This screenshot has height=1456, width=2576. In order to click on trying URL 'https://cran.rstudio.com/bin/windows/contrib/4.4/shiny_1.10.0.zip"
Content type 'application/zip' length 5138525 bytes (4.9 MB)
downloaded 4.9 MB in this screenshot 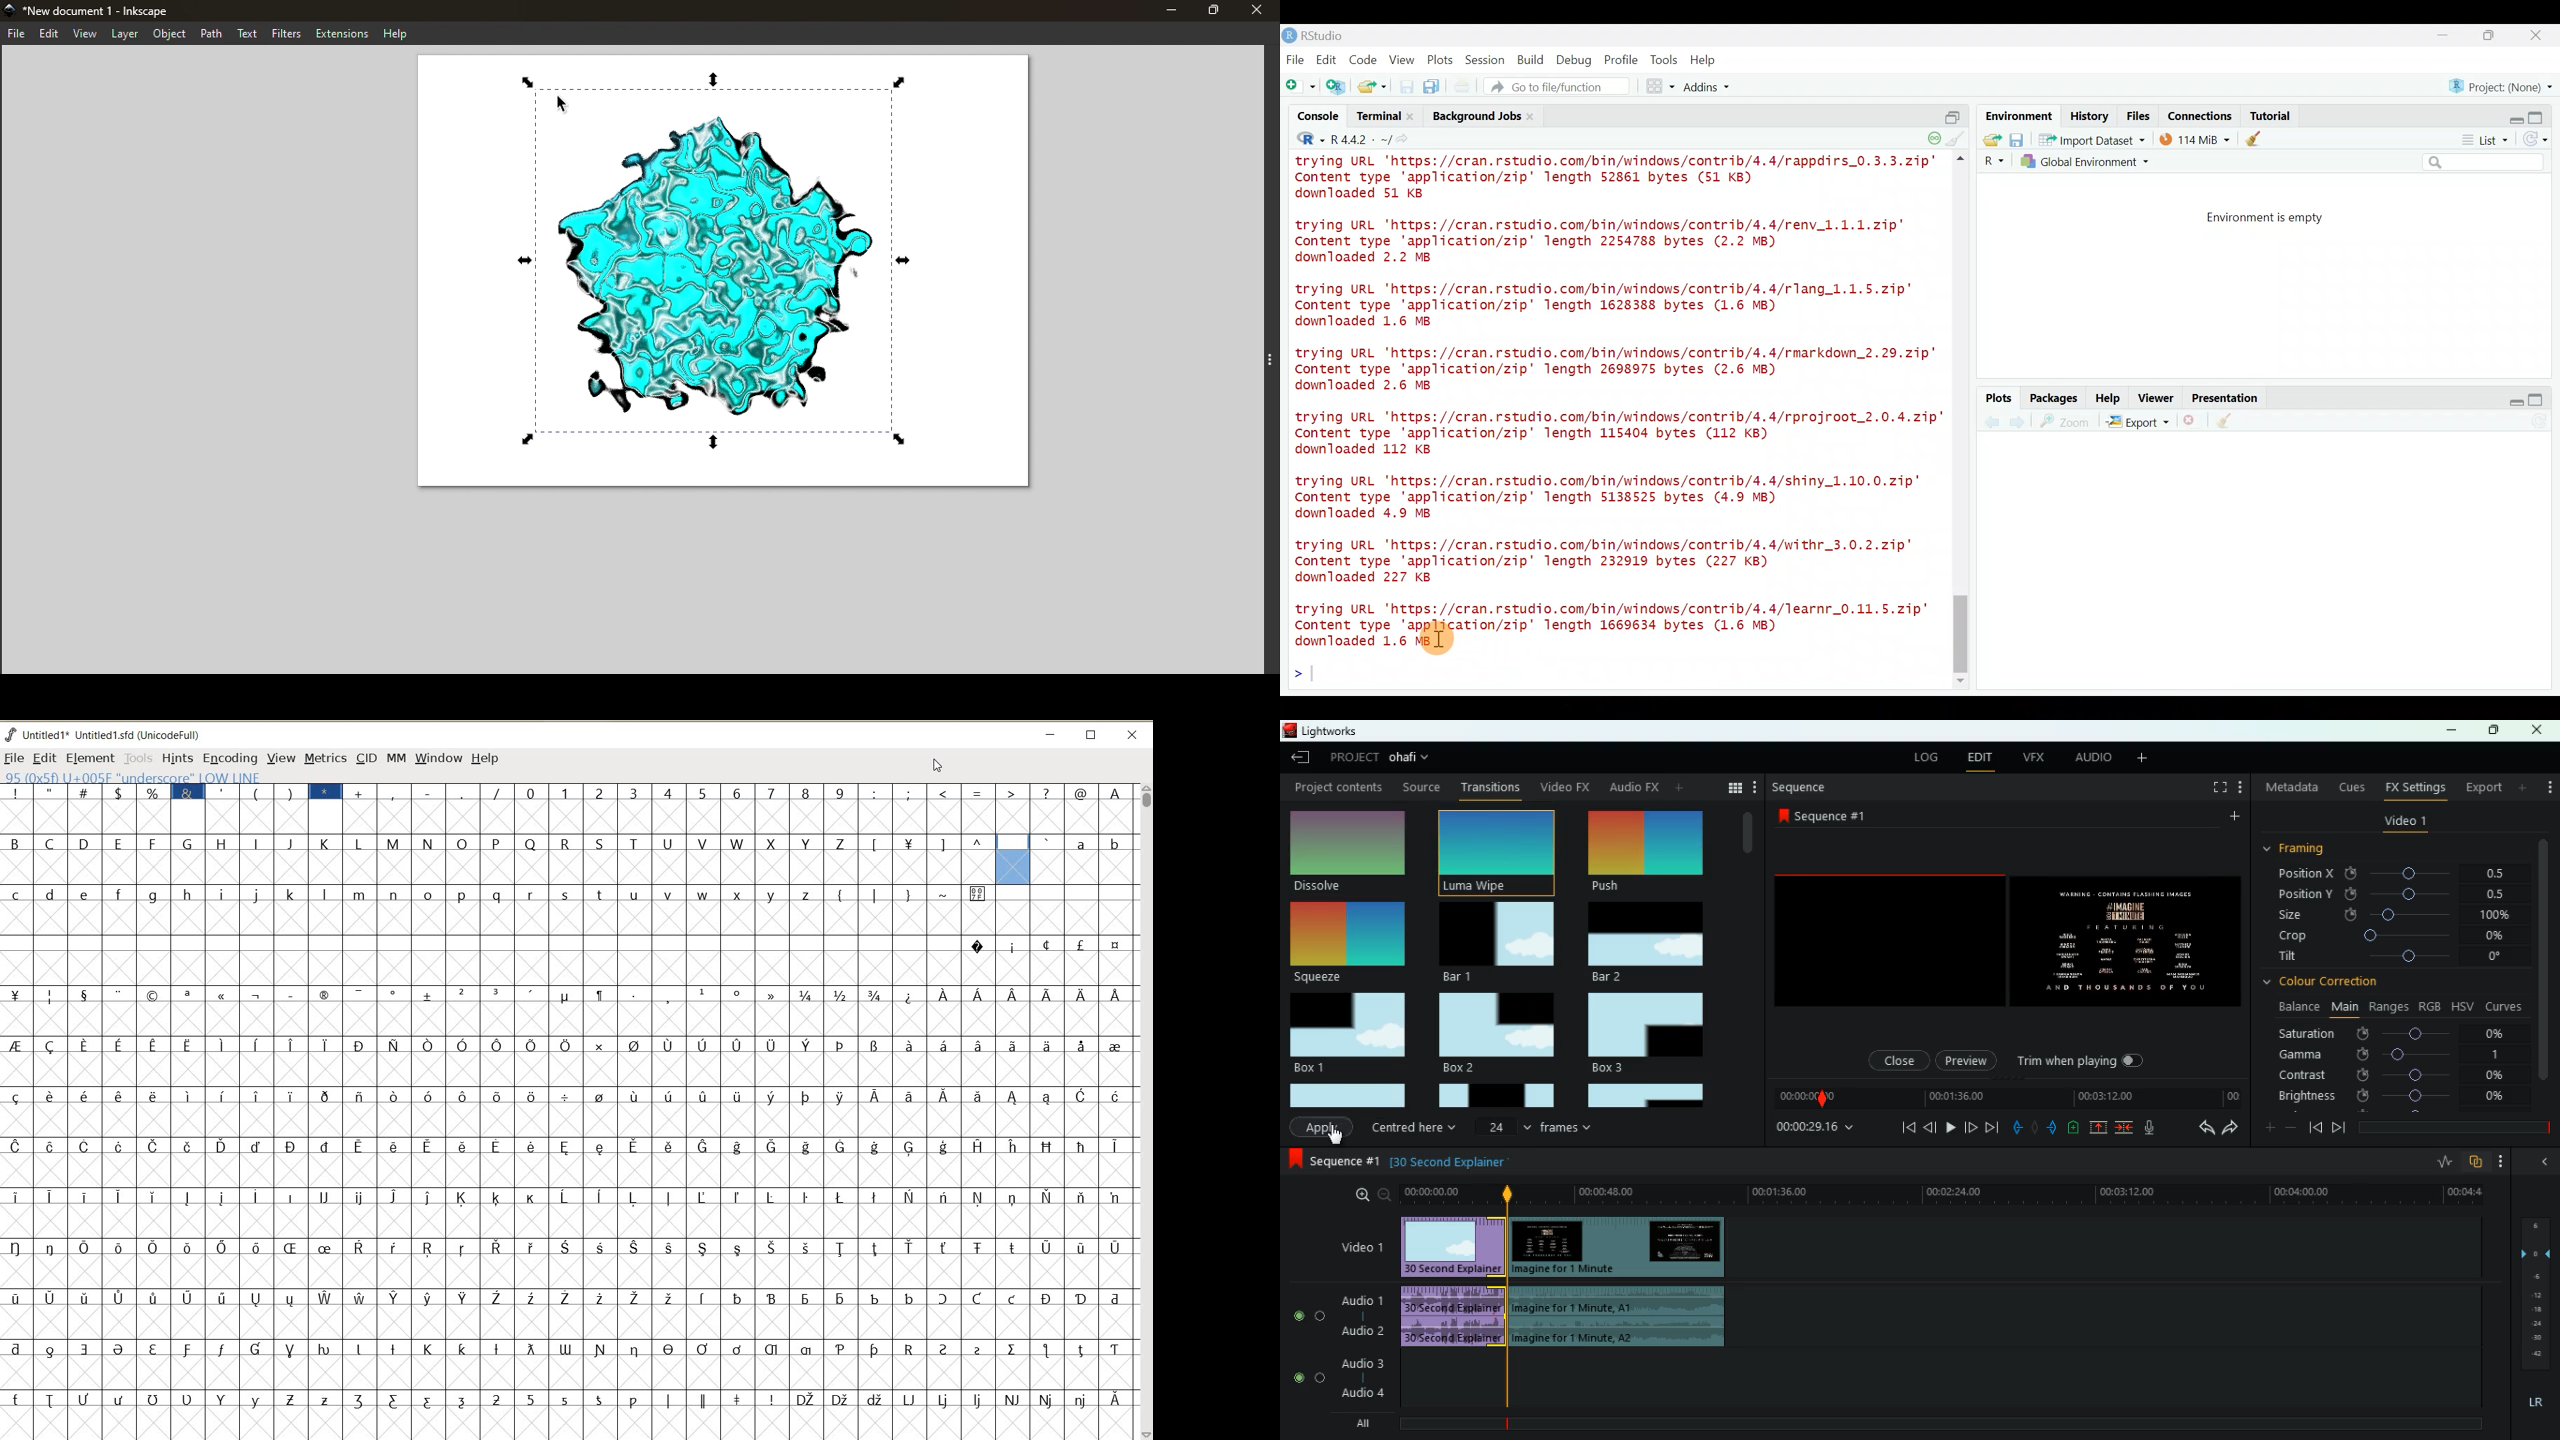, I will do `click(1619, 495)`.